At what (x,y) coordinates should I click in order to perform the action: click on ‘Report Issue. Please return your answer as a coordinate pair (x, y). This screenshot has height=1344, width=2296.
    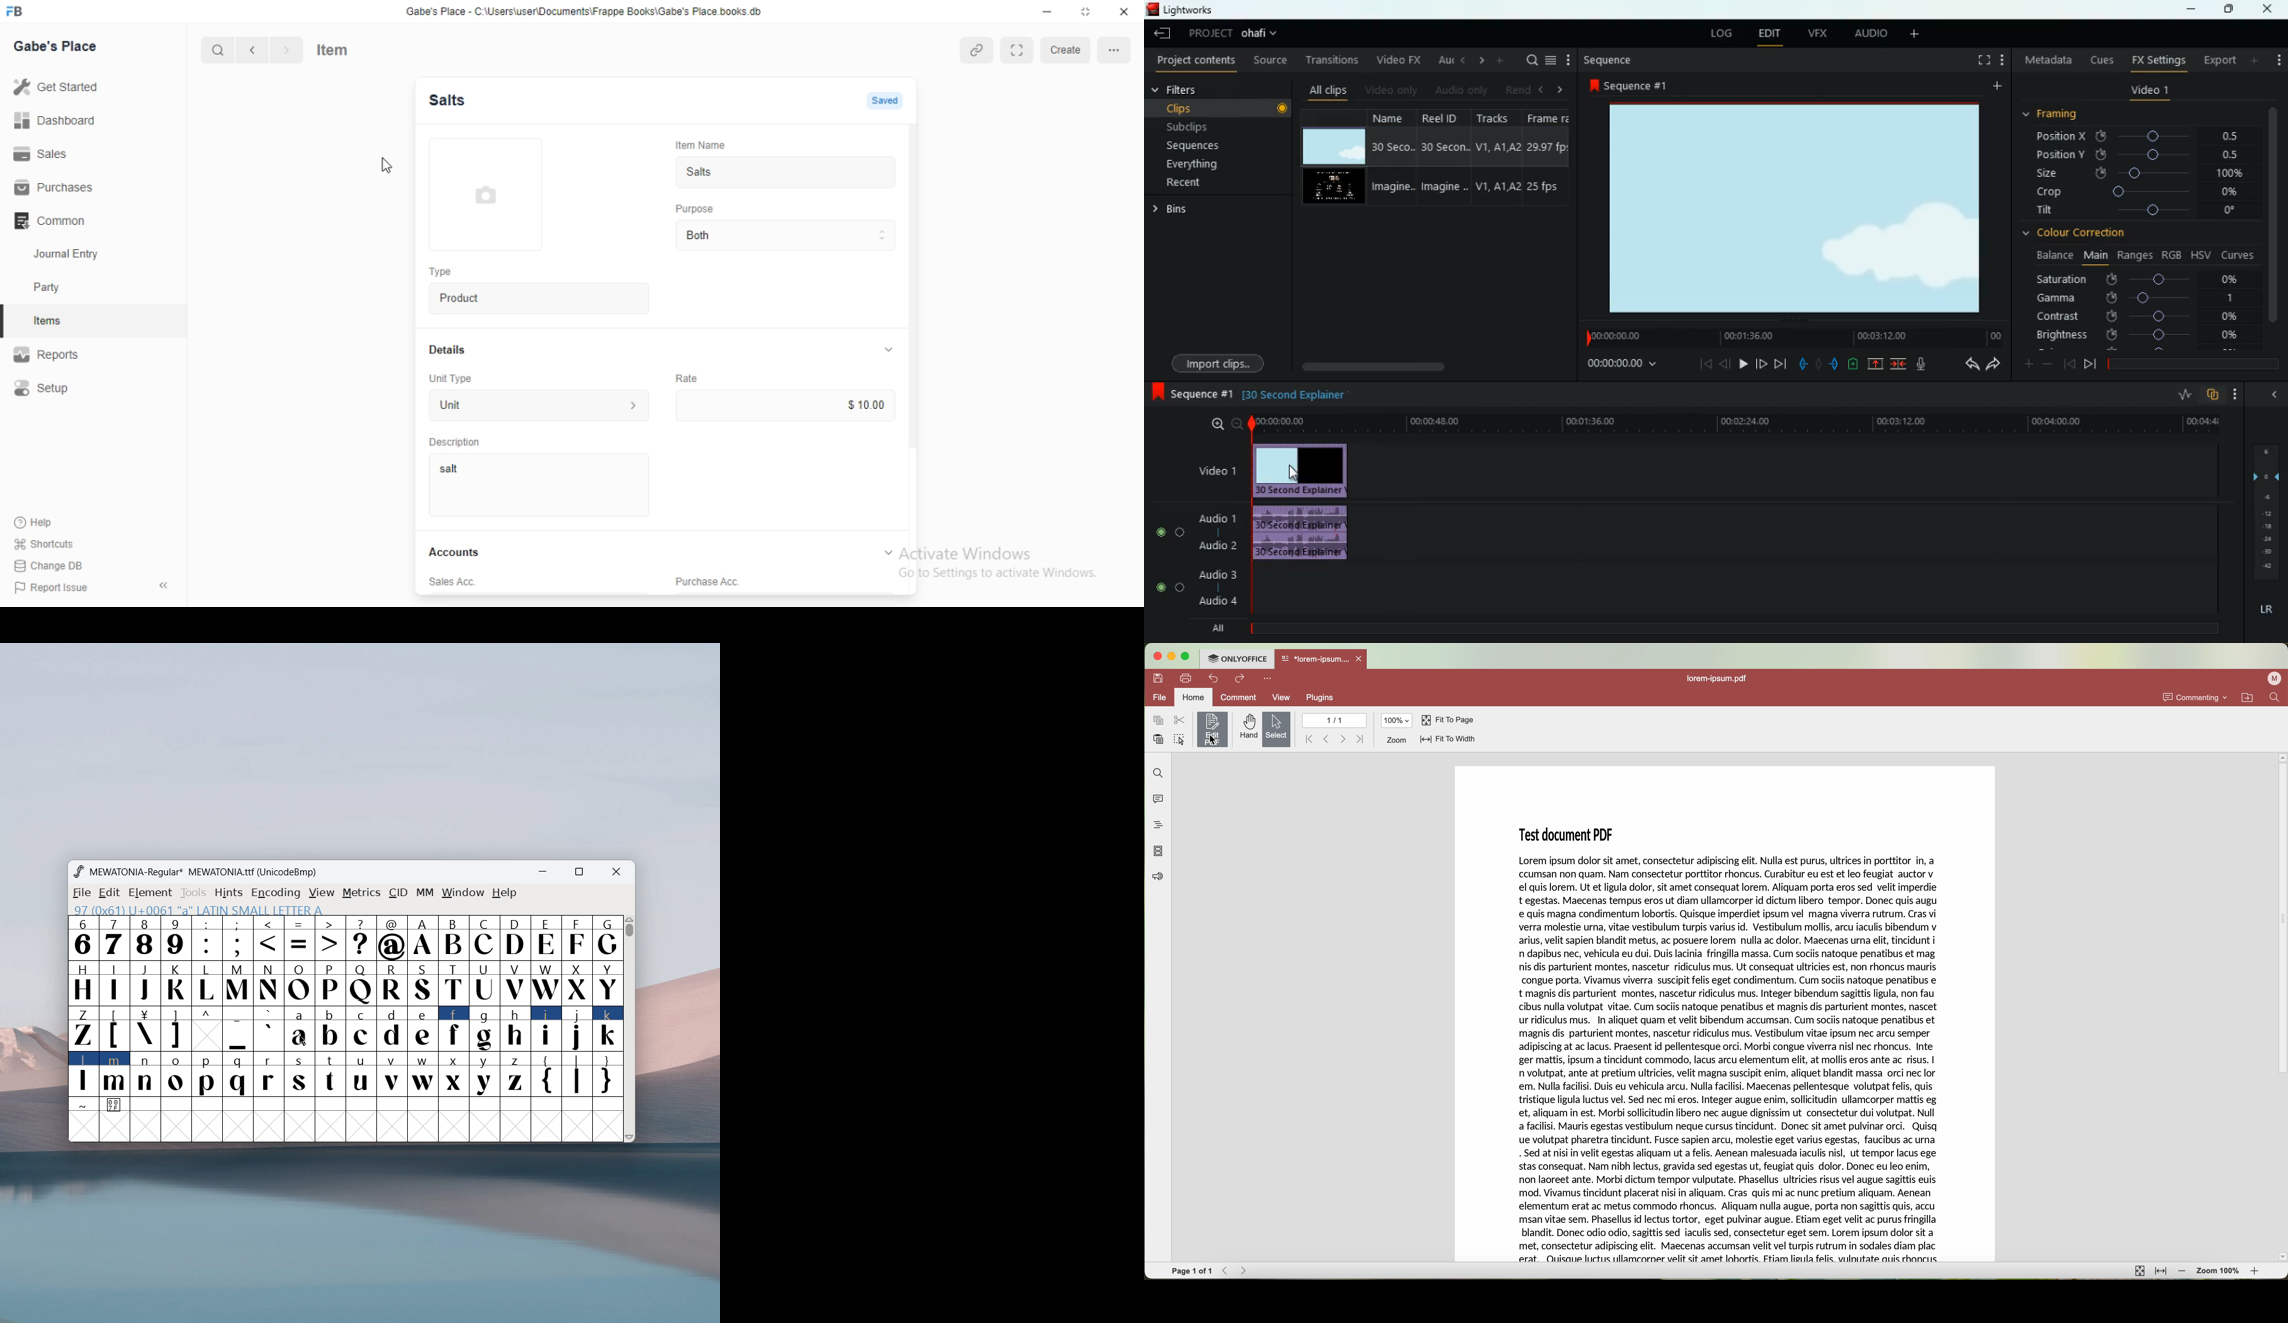
    Looking at the image, I should click on (55, 588).